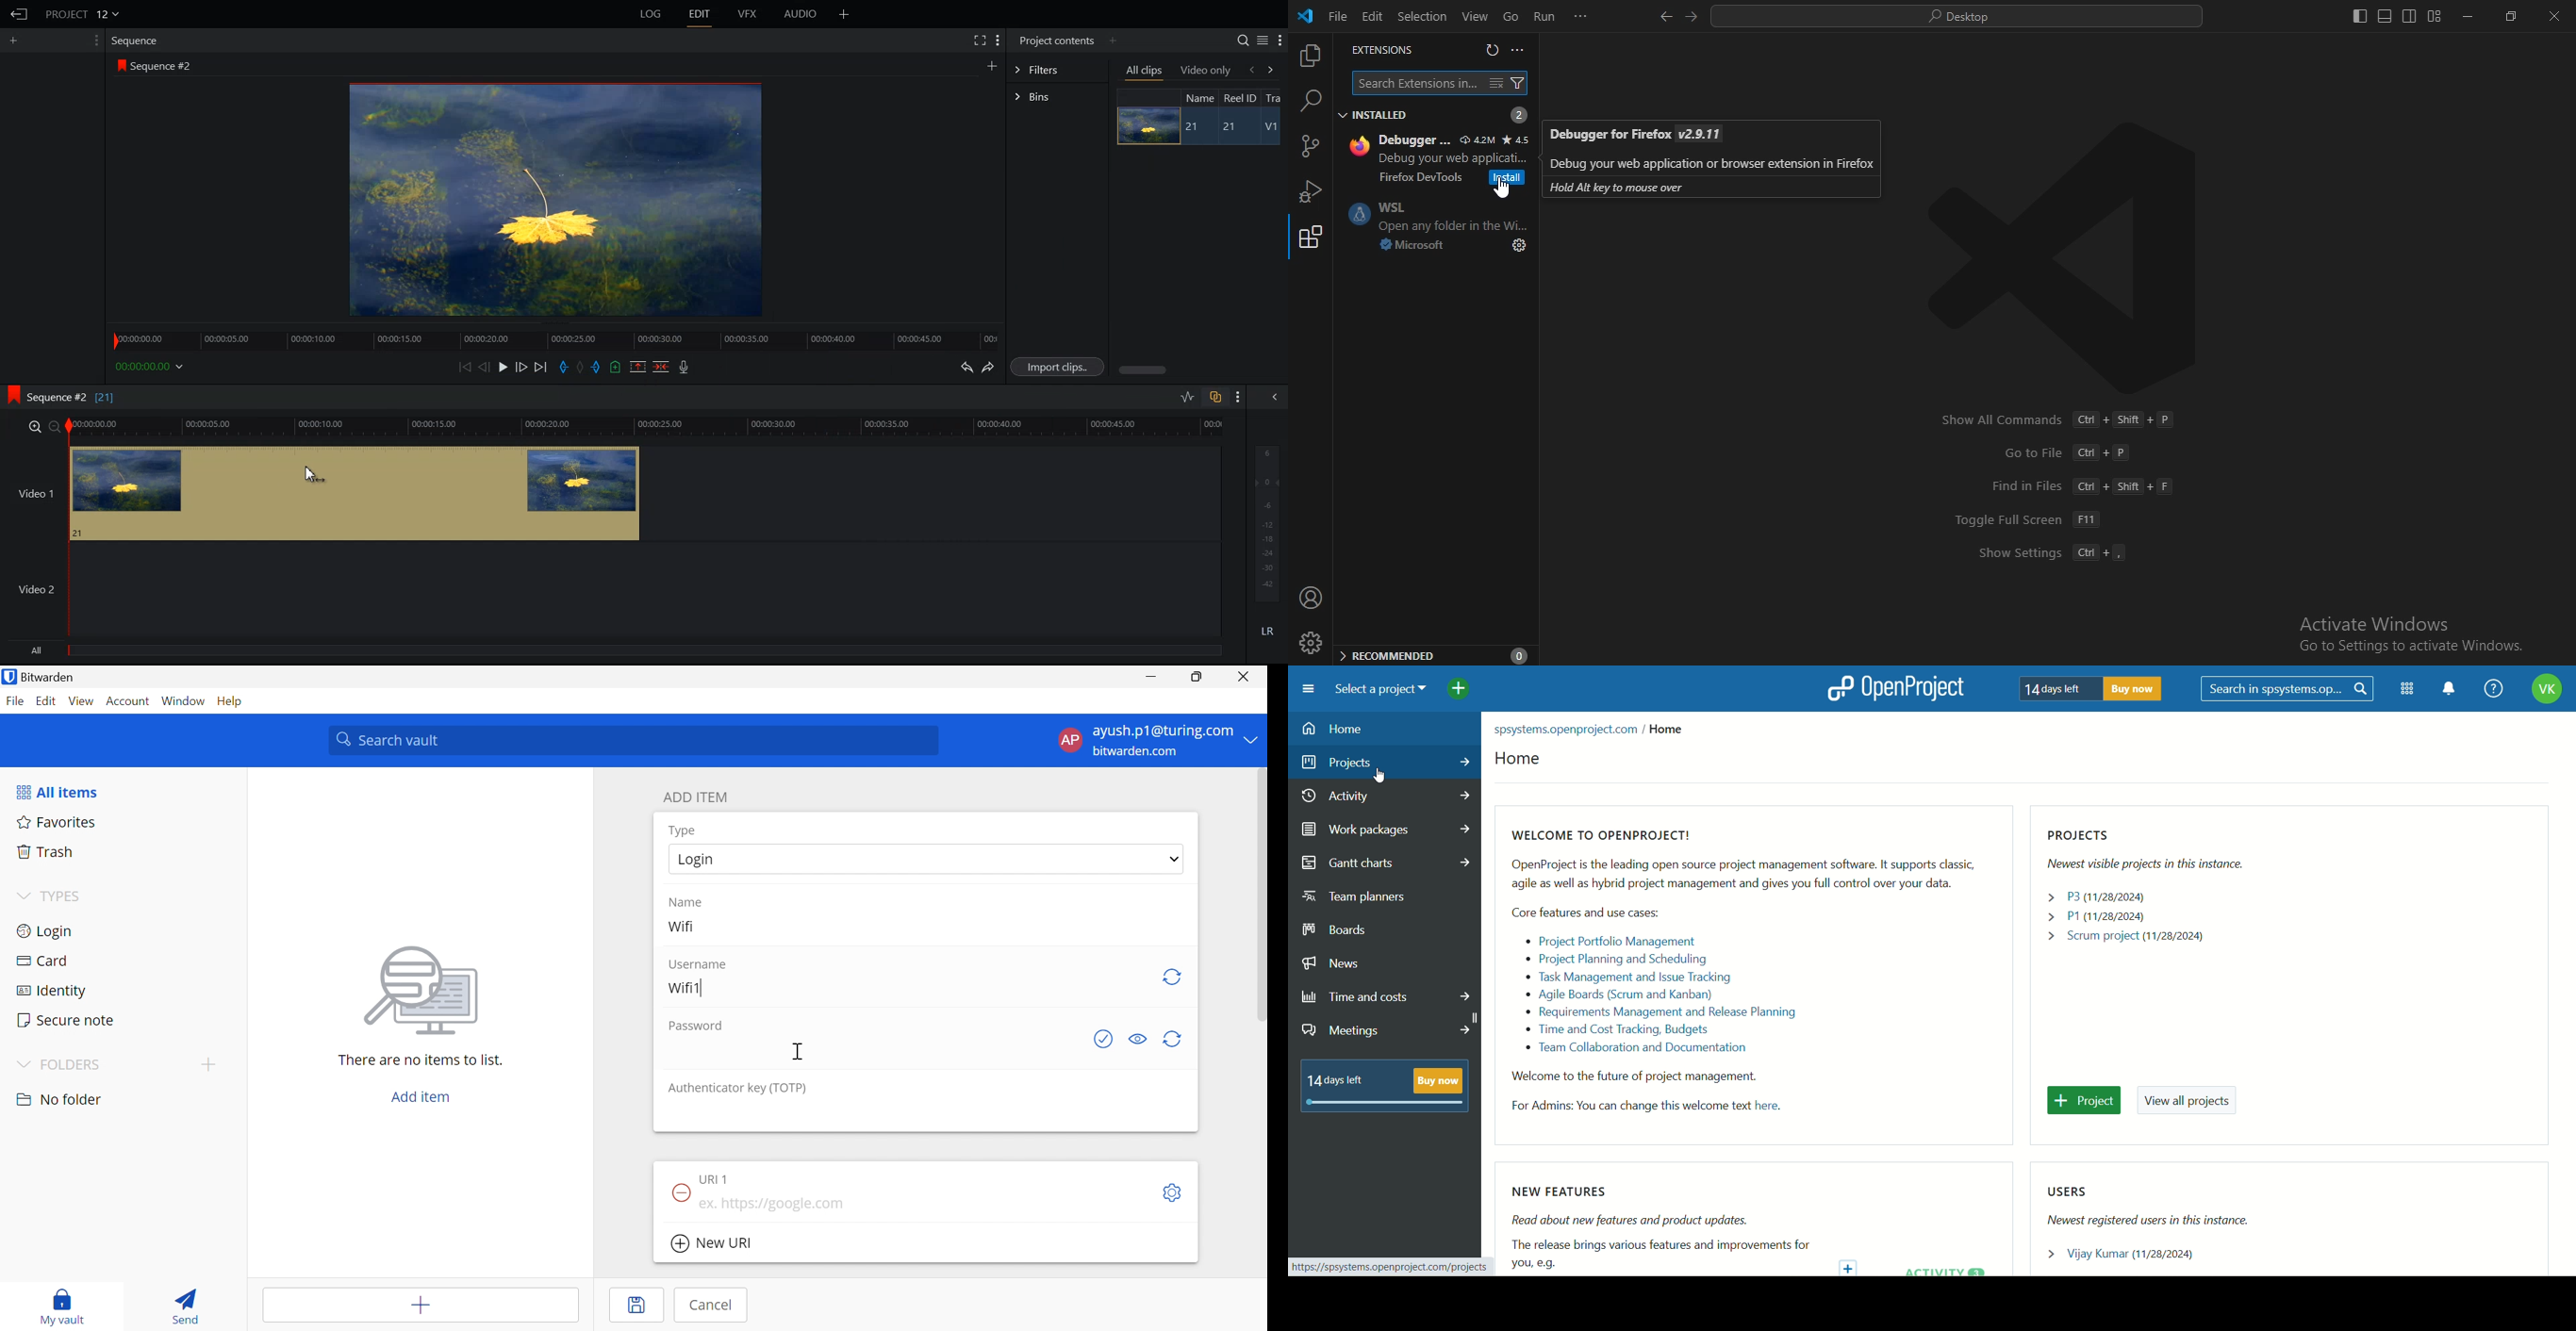 This screenshot has width=2576, height=1344. What do you see at coordinates (522, 367) in the screenshot?
I see `Nurse one frame forward` at bounding box center [522, 367].